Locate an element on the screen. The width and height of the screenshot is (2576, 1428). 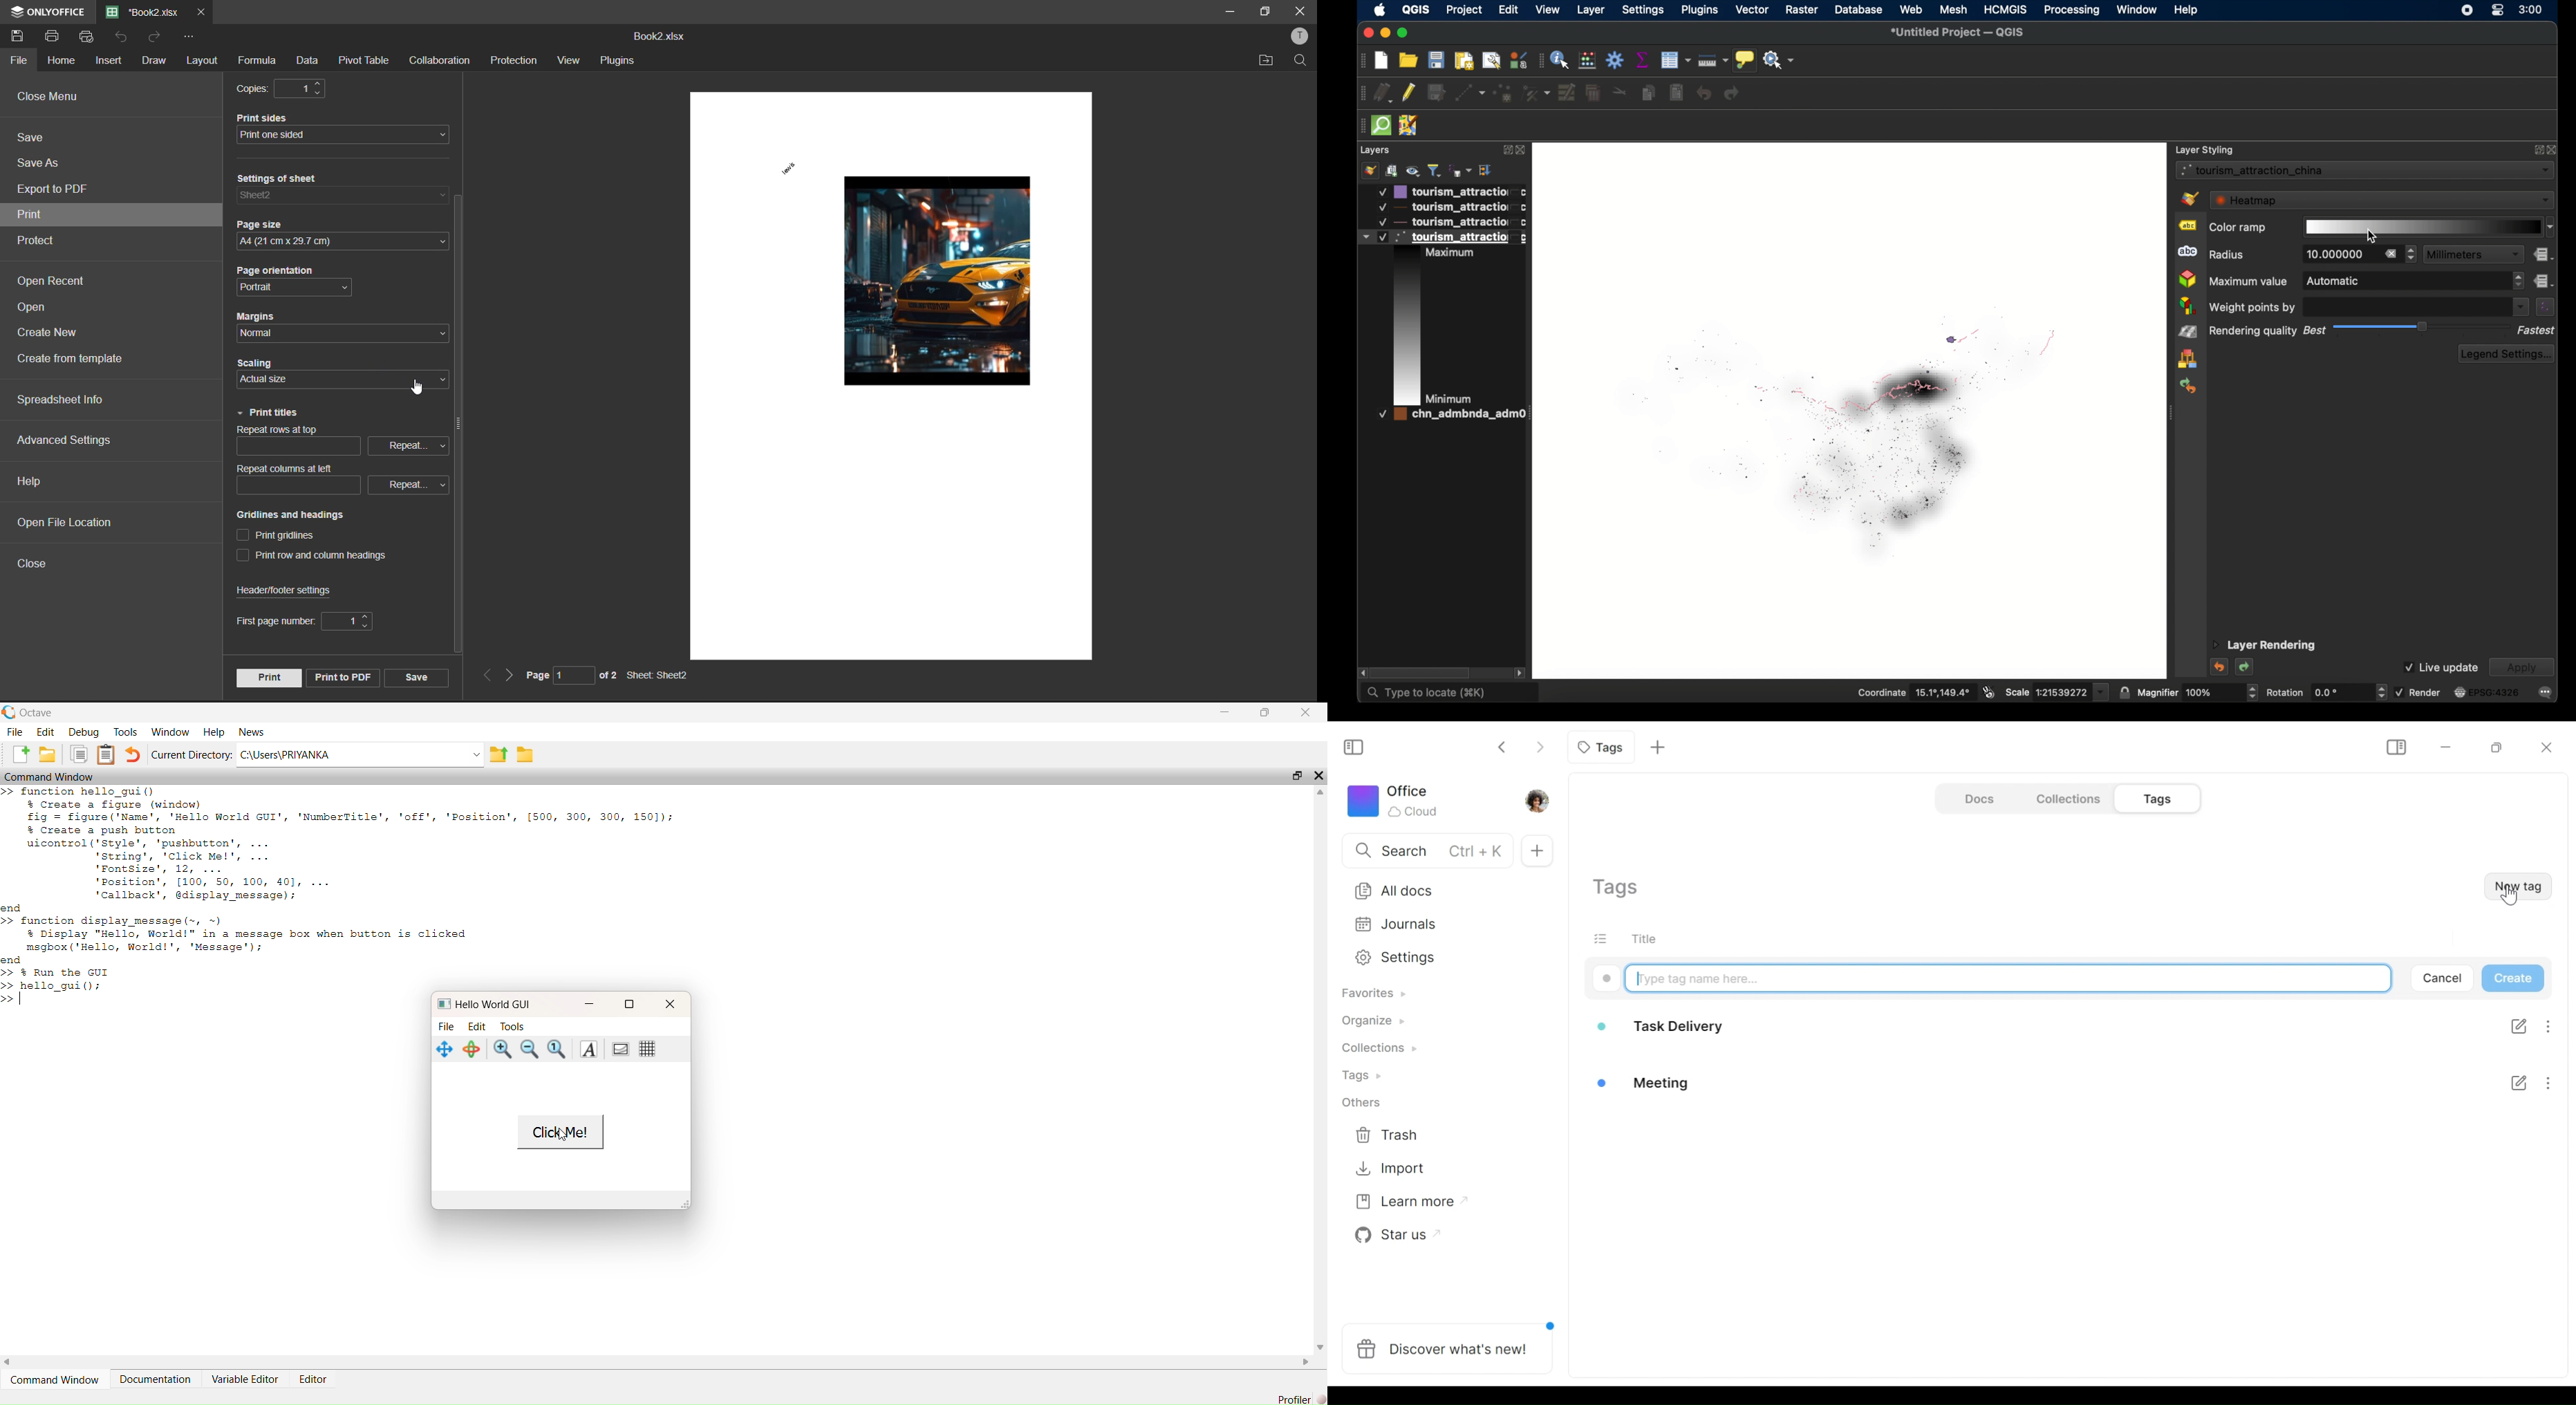
open styling panel is located at coordinates (1370, 171).